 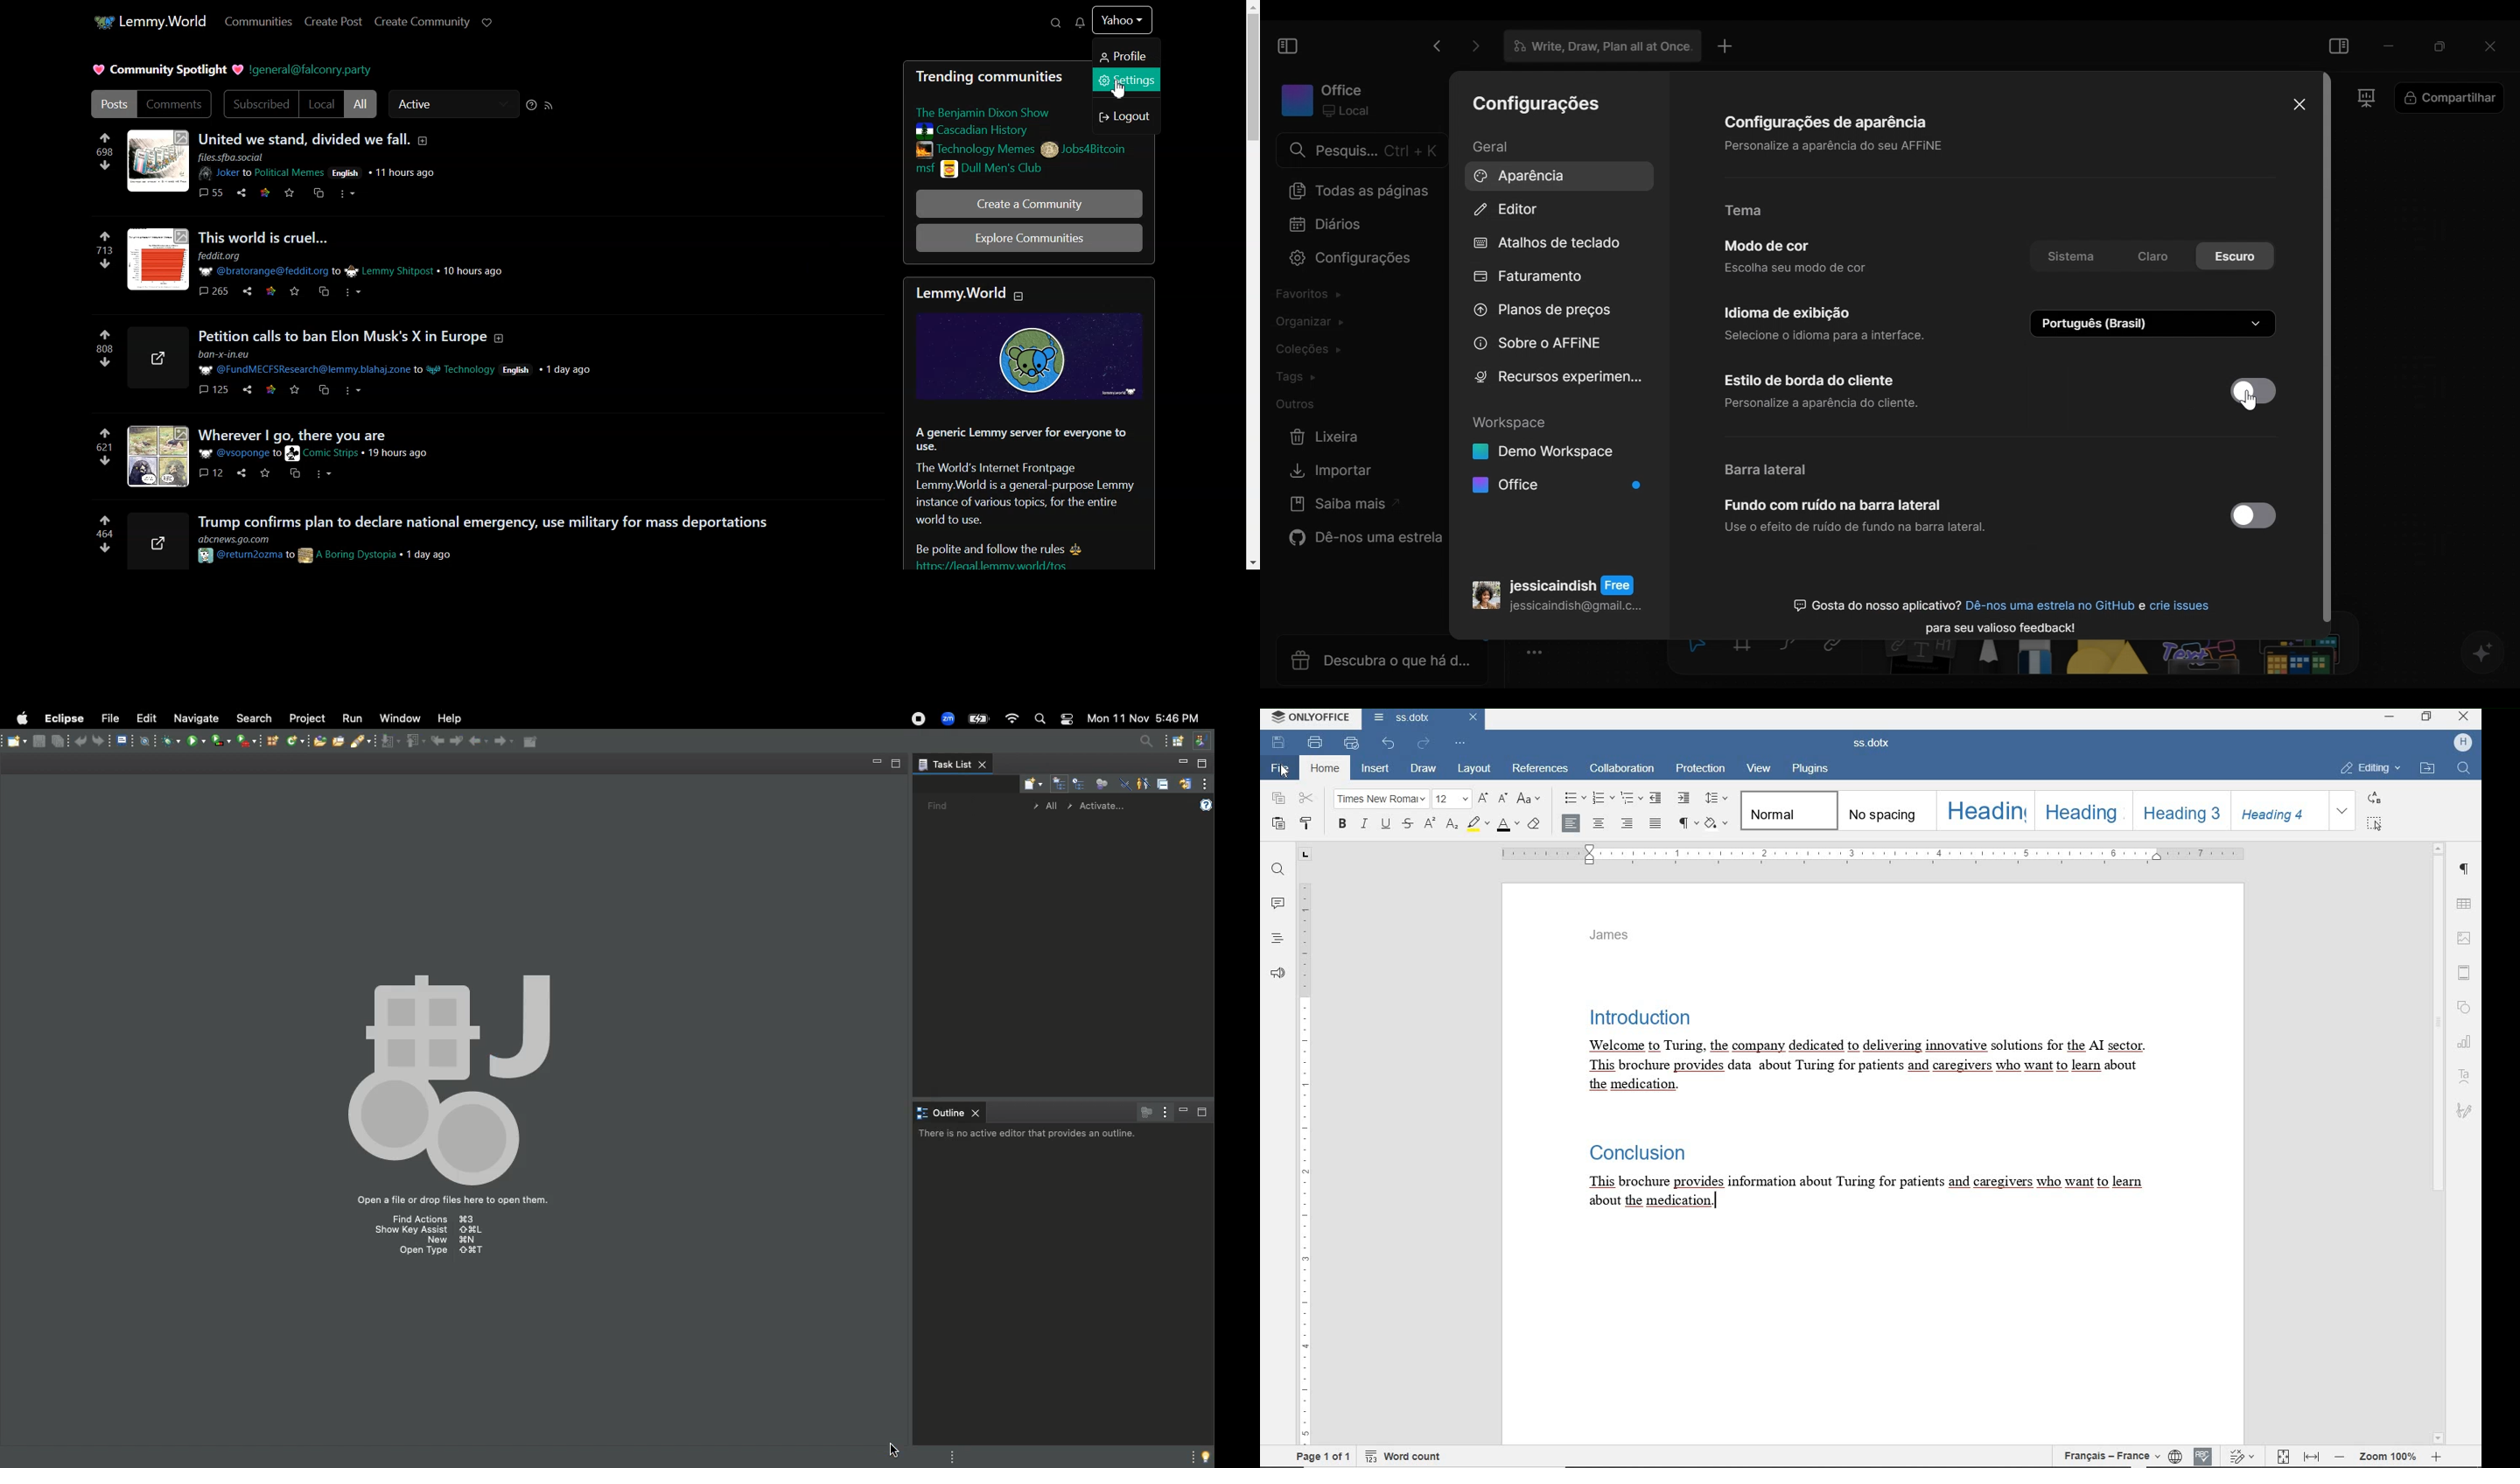 What do you see at coordinates (1282, 769) in the screenshot?
I see `FILE` at bounding box center [1282, 769].